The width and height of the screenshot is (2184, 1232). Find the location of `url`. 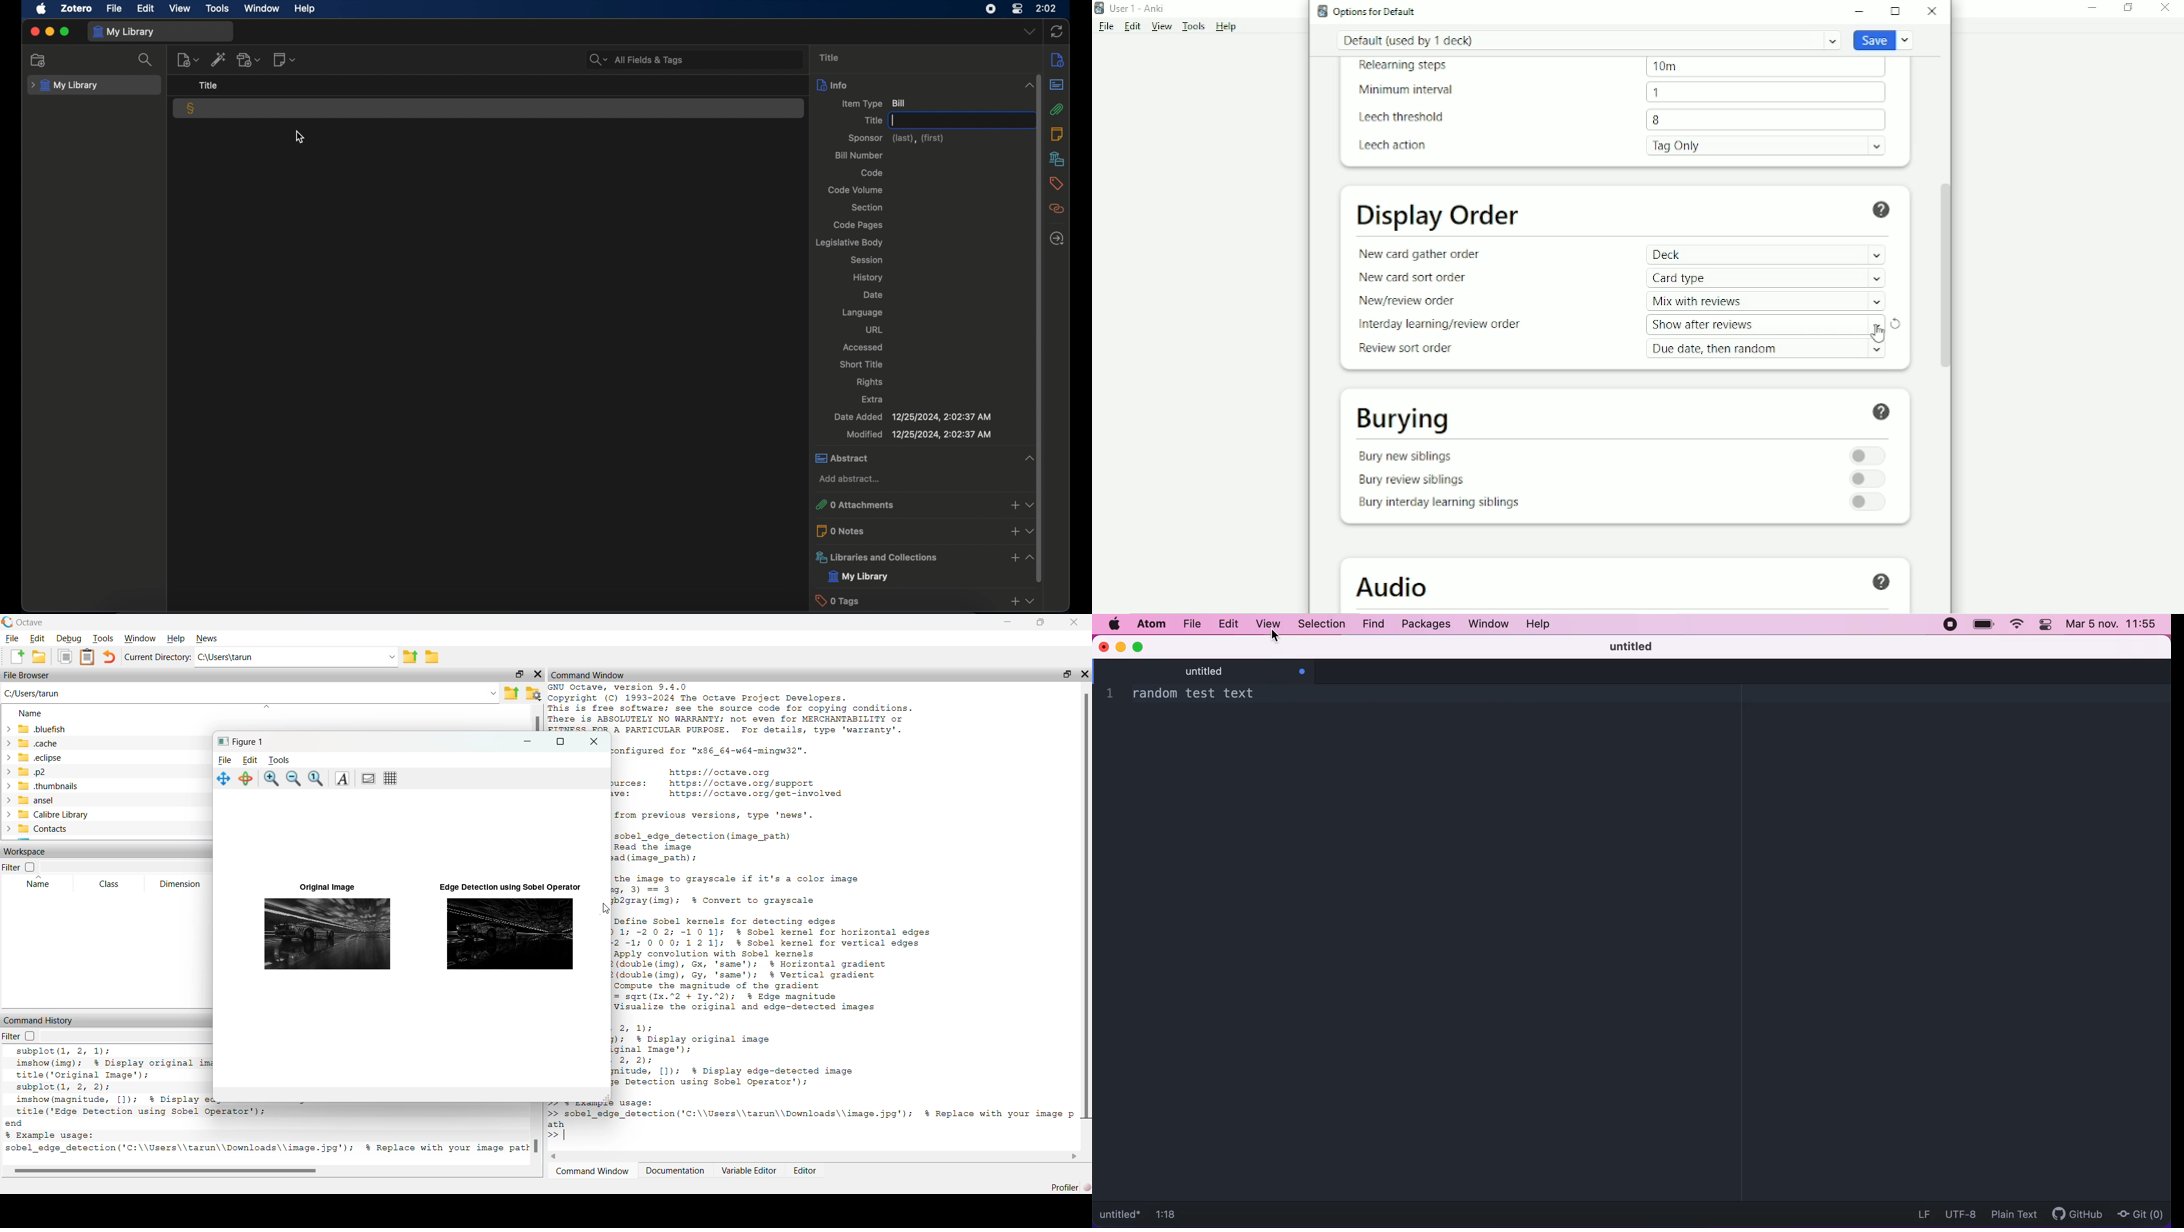

url is located at coordinates (874, 329).